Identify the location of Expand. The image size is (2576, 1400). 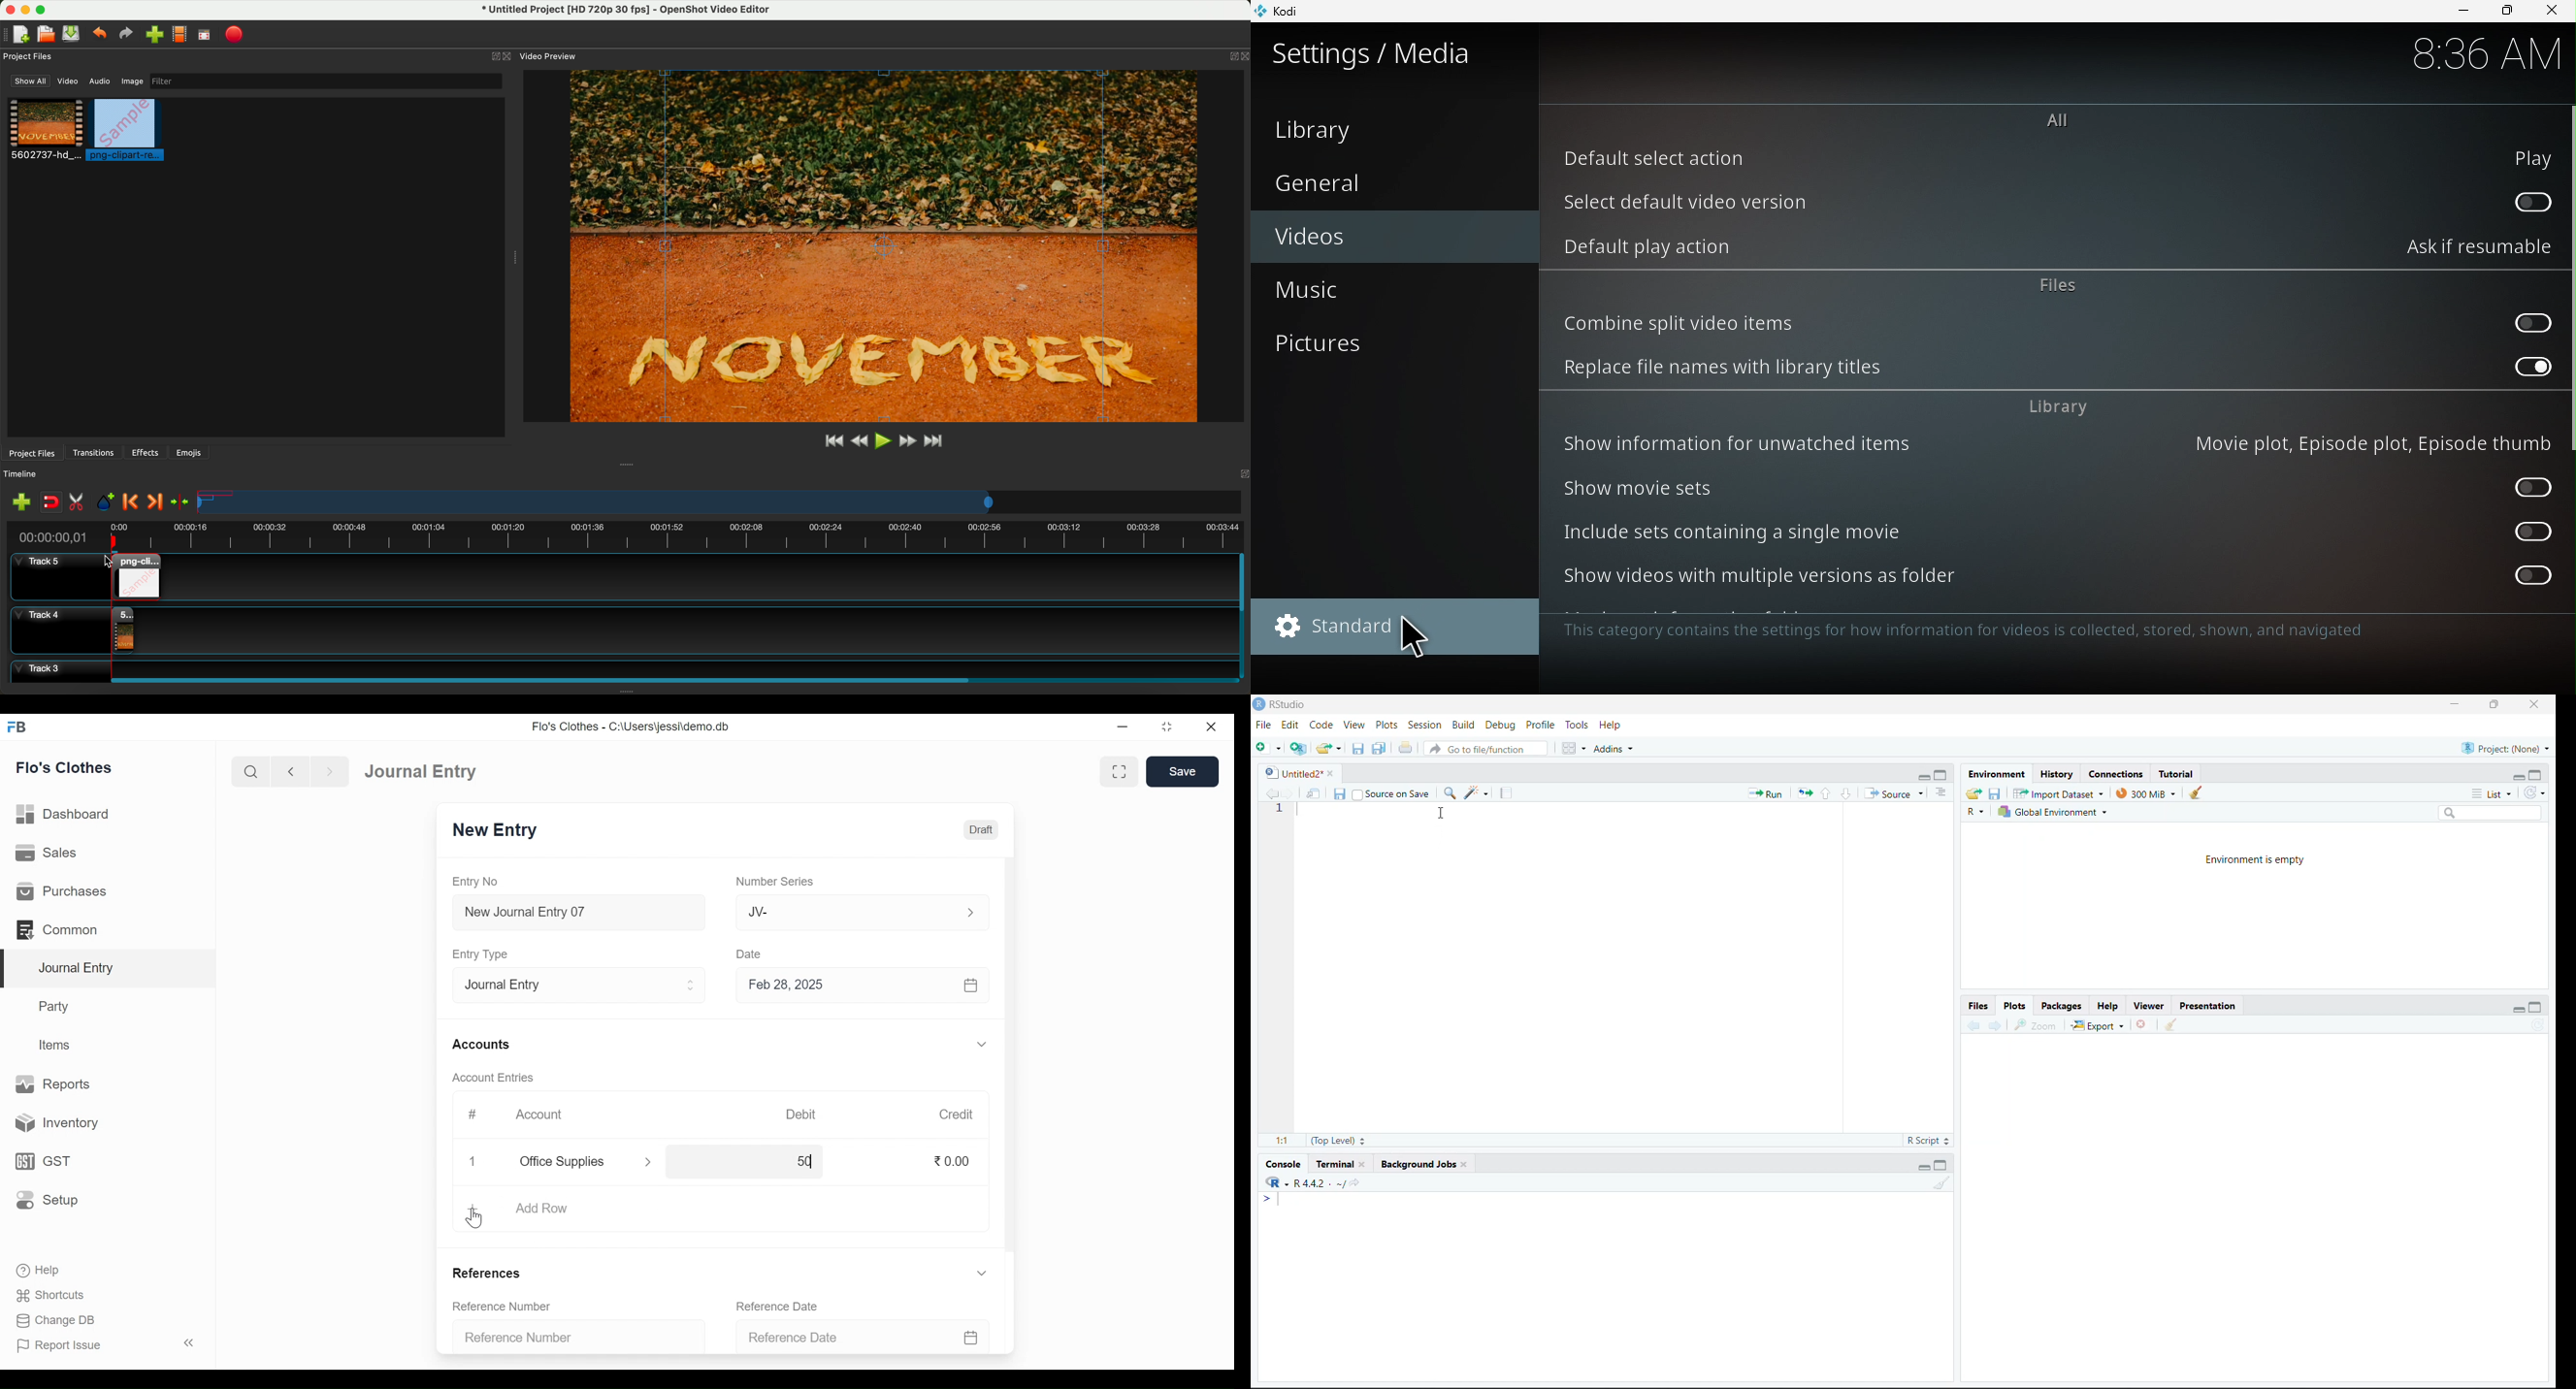
(693, 985).